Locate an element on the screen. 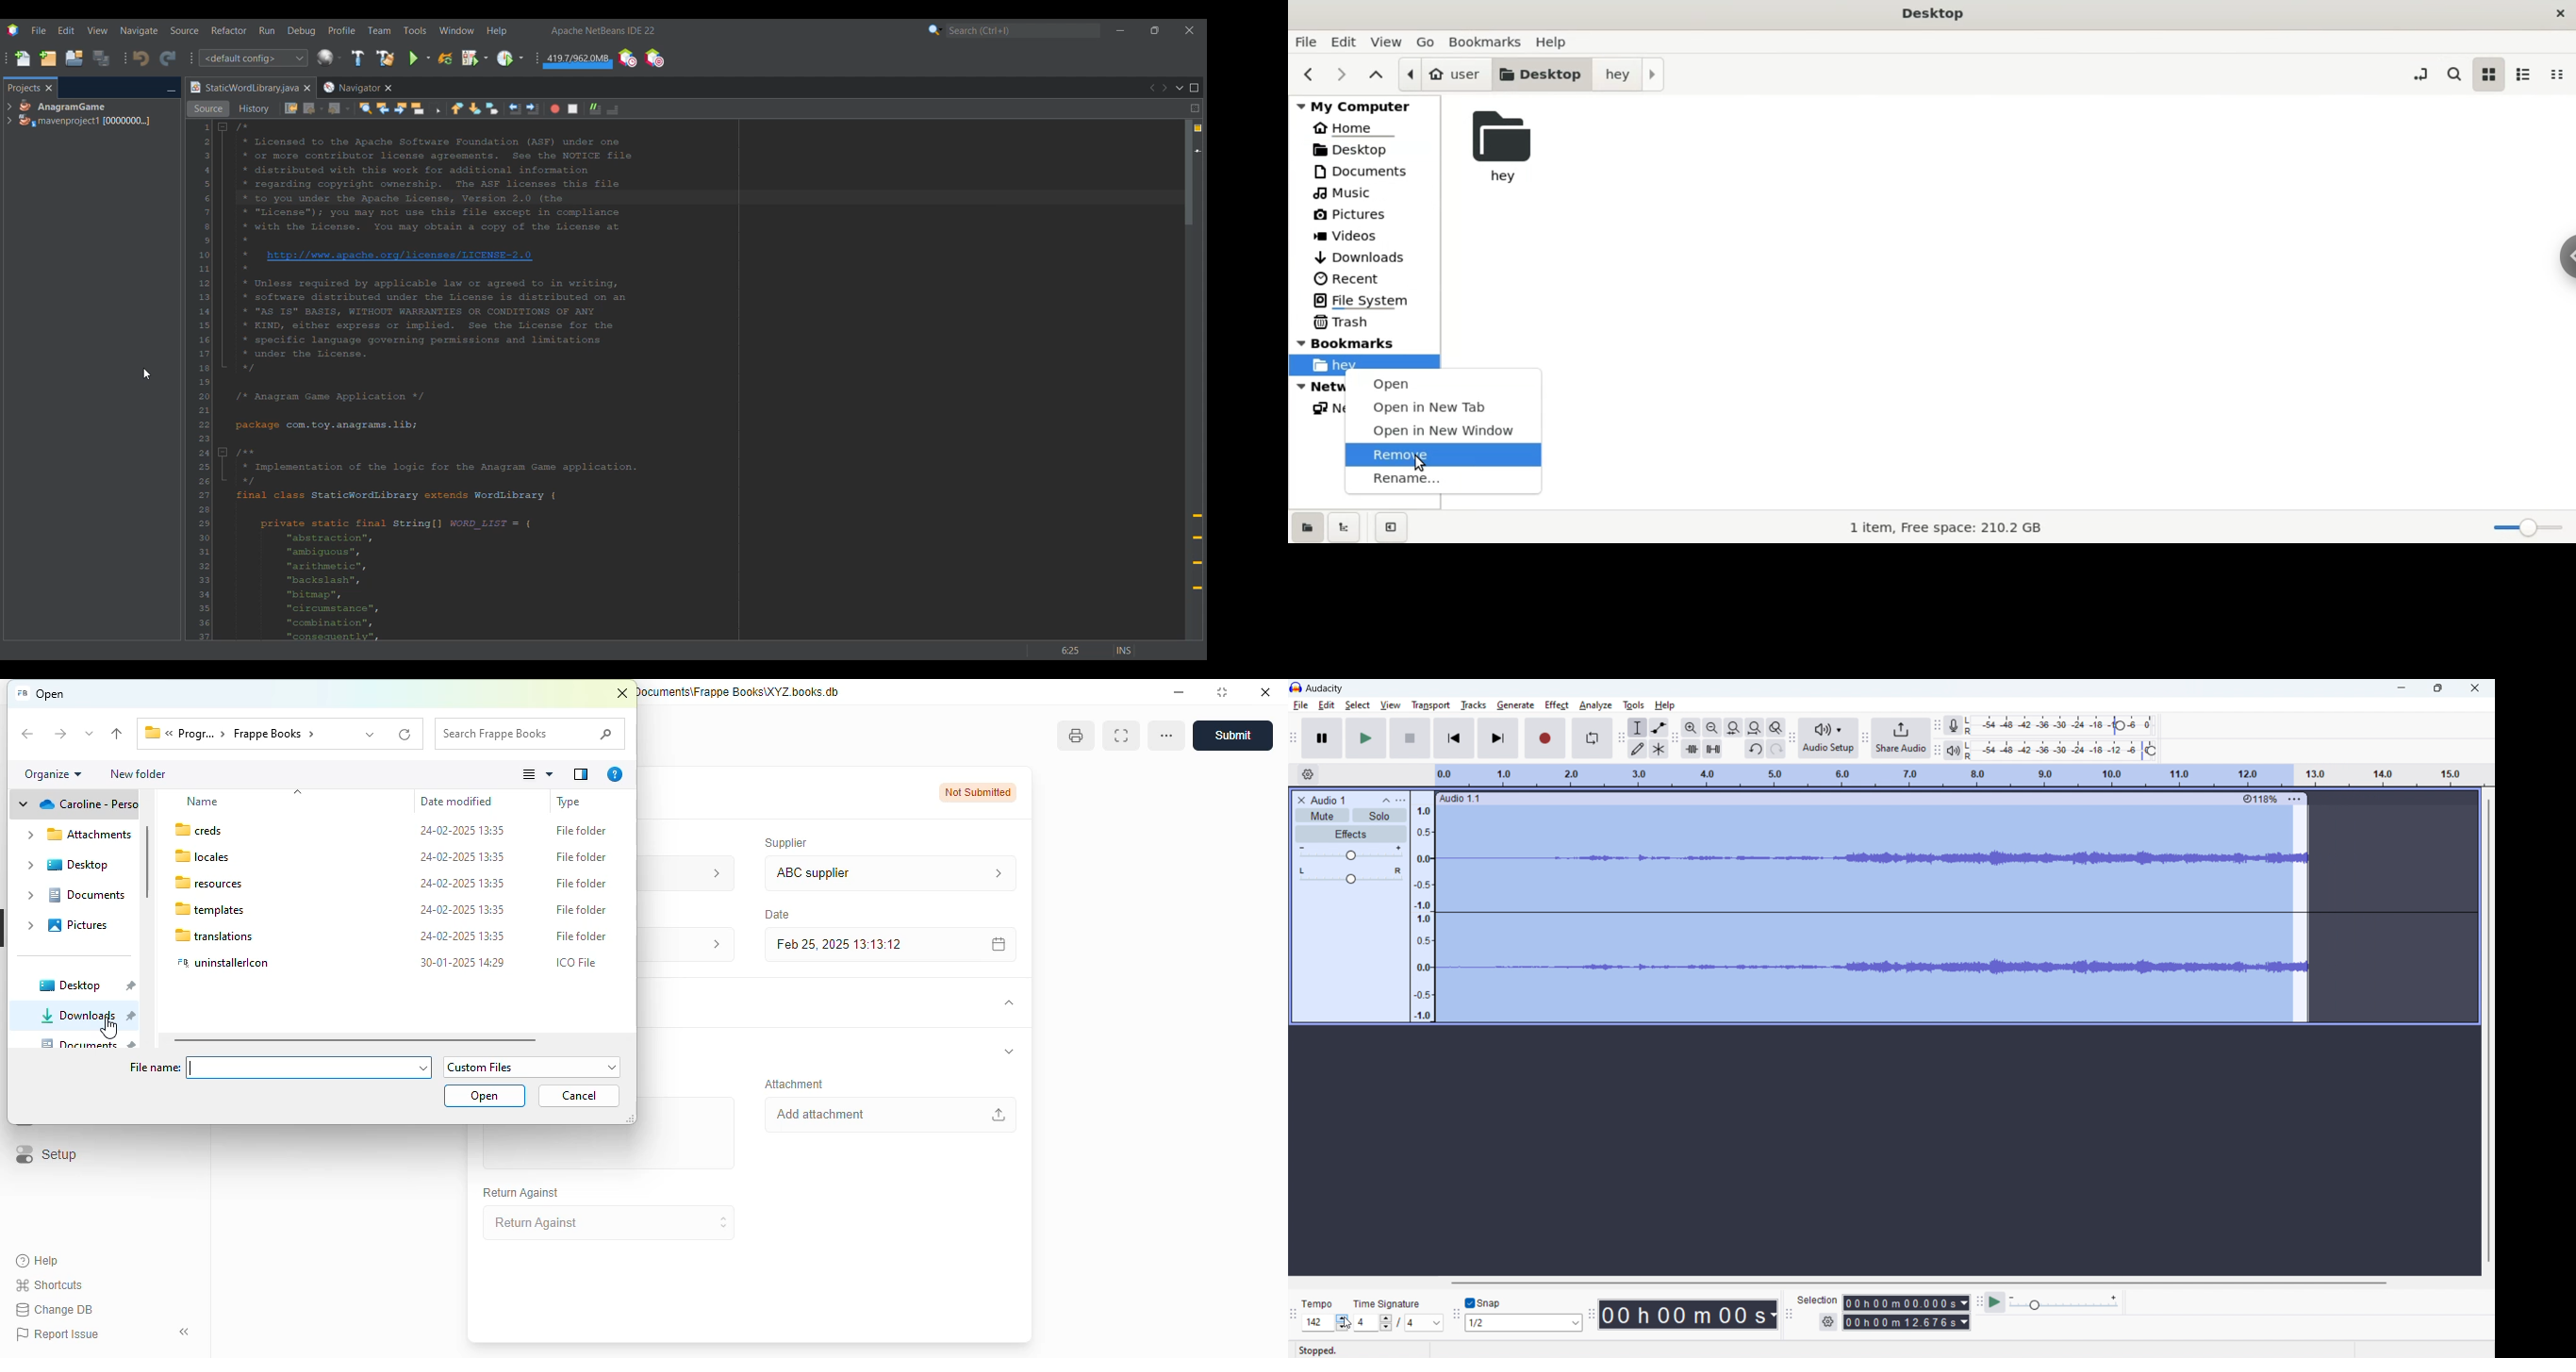 This screenshot has width=2576, height=1372. change your view is located at coordinates (538, 774).